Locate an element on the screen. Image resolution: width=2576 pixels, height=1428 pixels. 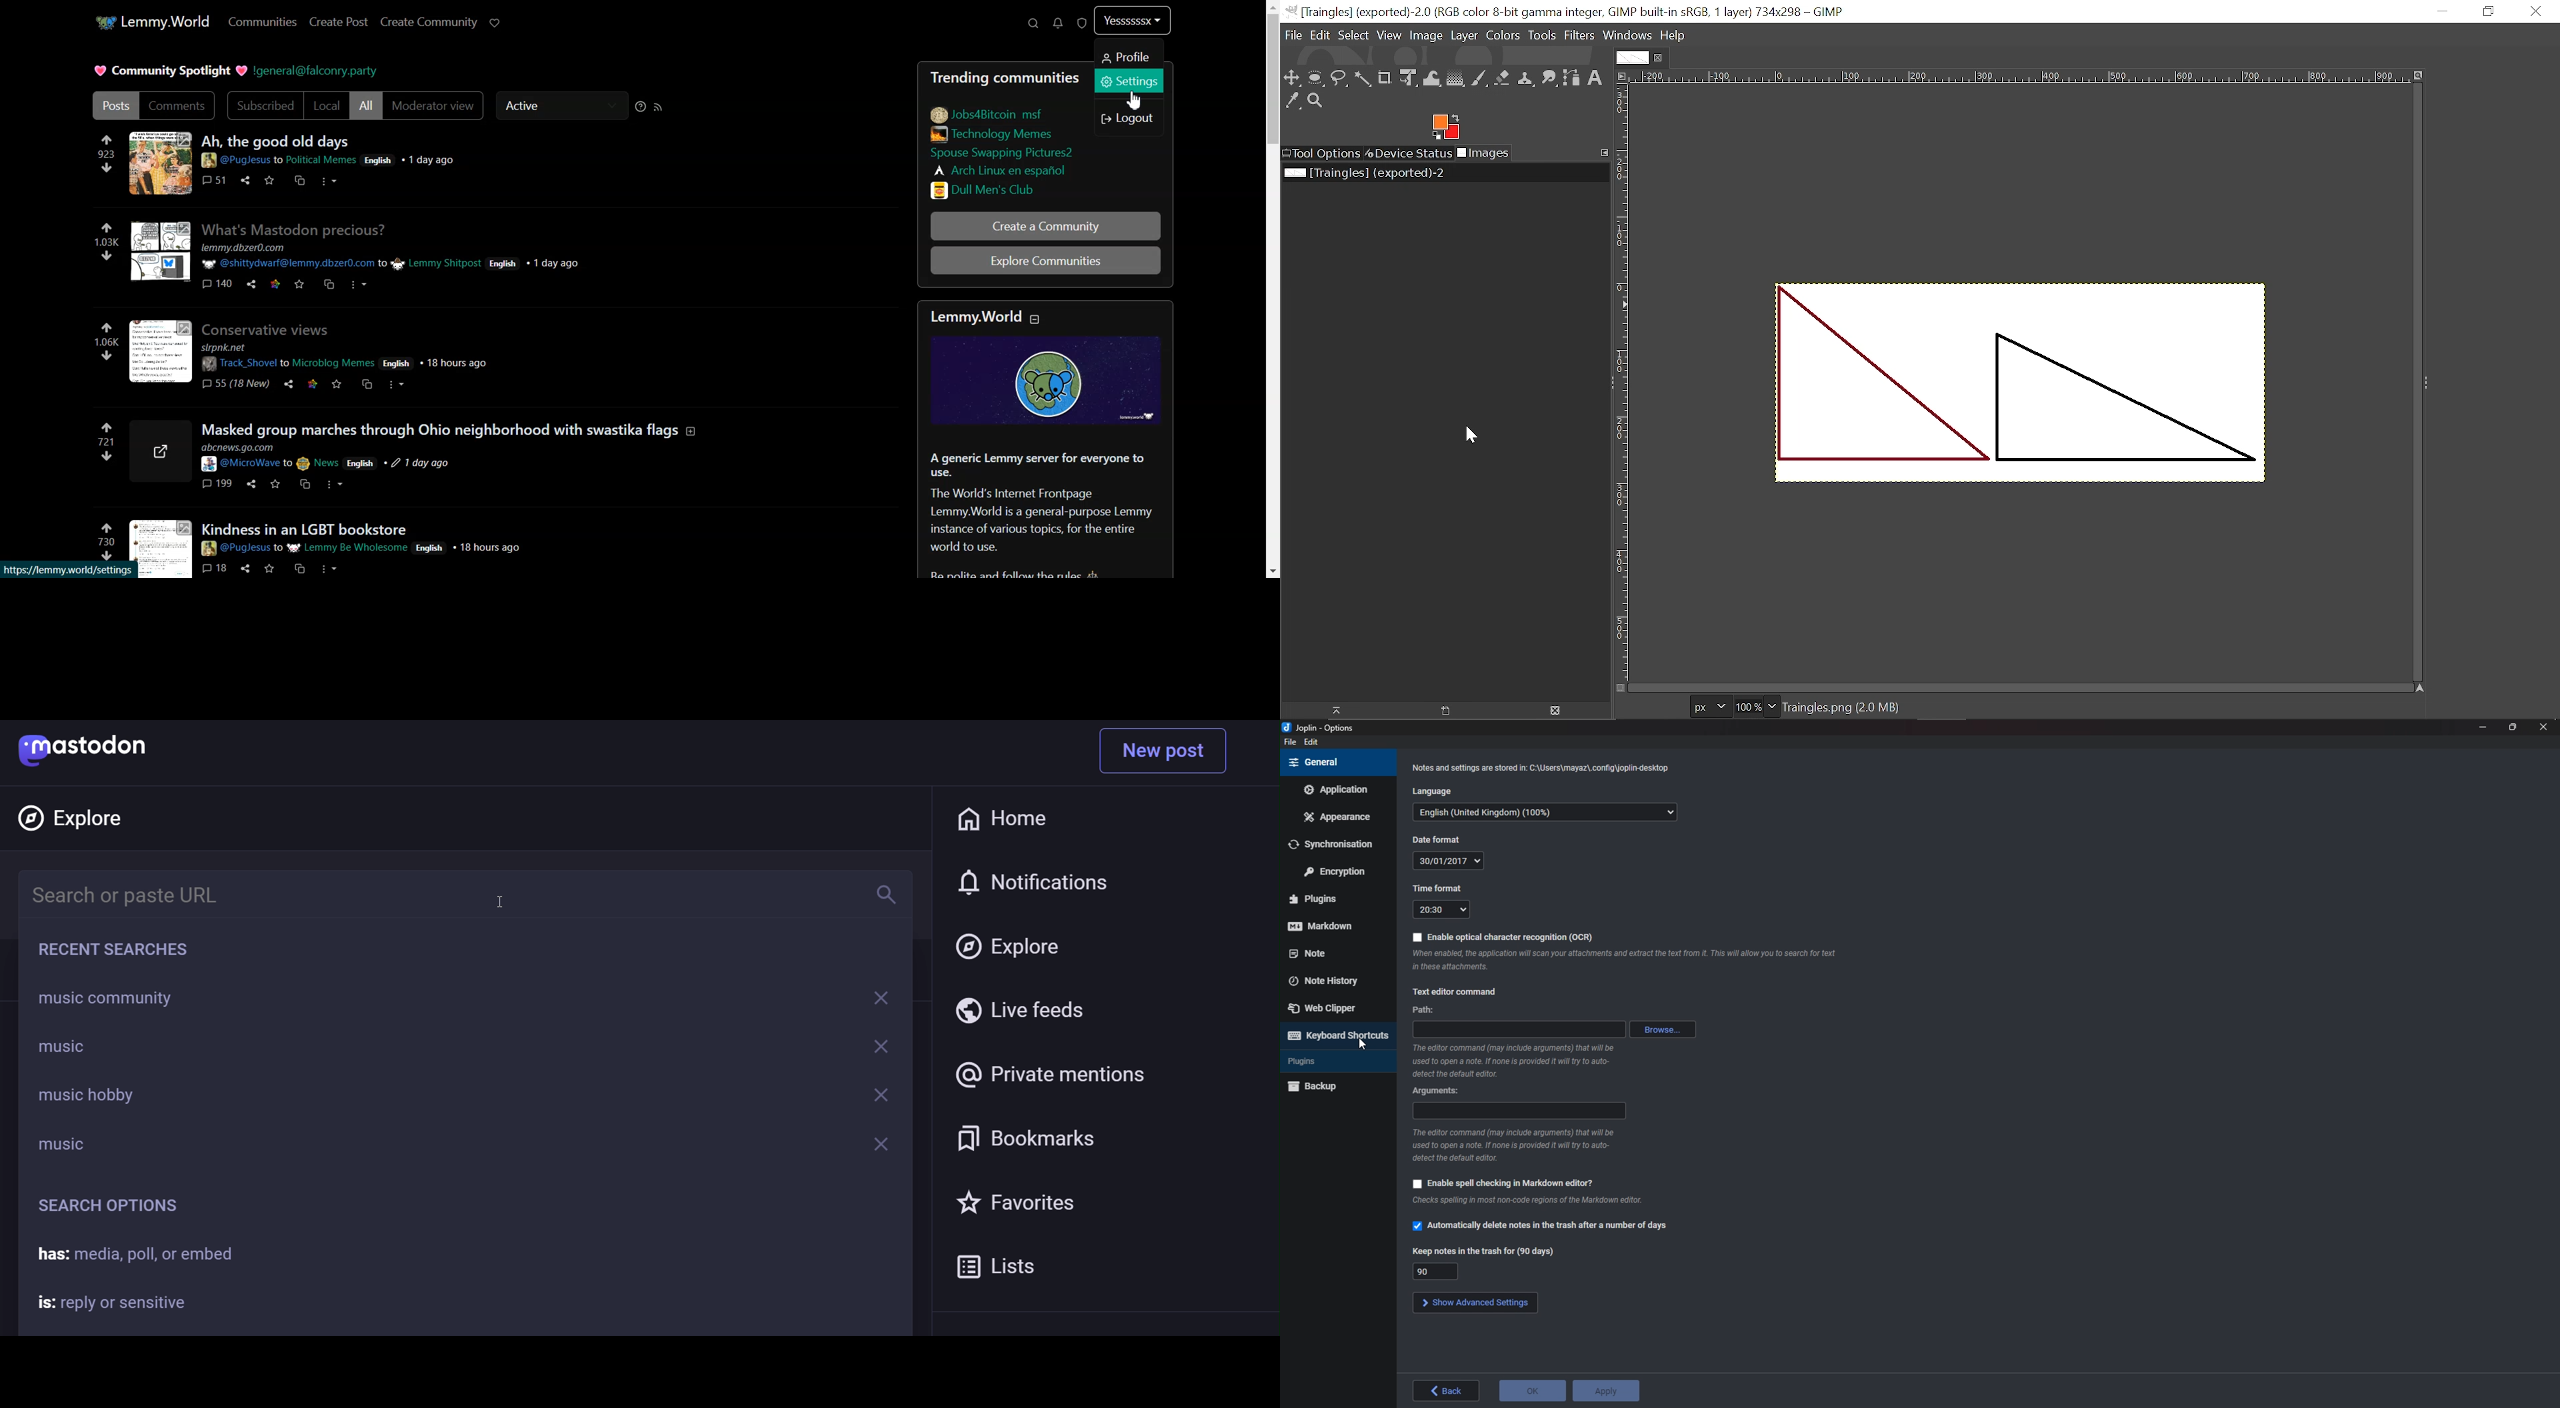
search option is located at coordinates (109, 1202).